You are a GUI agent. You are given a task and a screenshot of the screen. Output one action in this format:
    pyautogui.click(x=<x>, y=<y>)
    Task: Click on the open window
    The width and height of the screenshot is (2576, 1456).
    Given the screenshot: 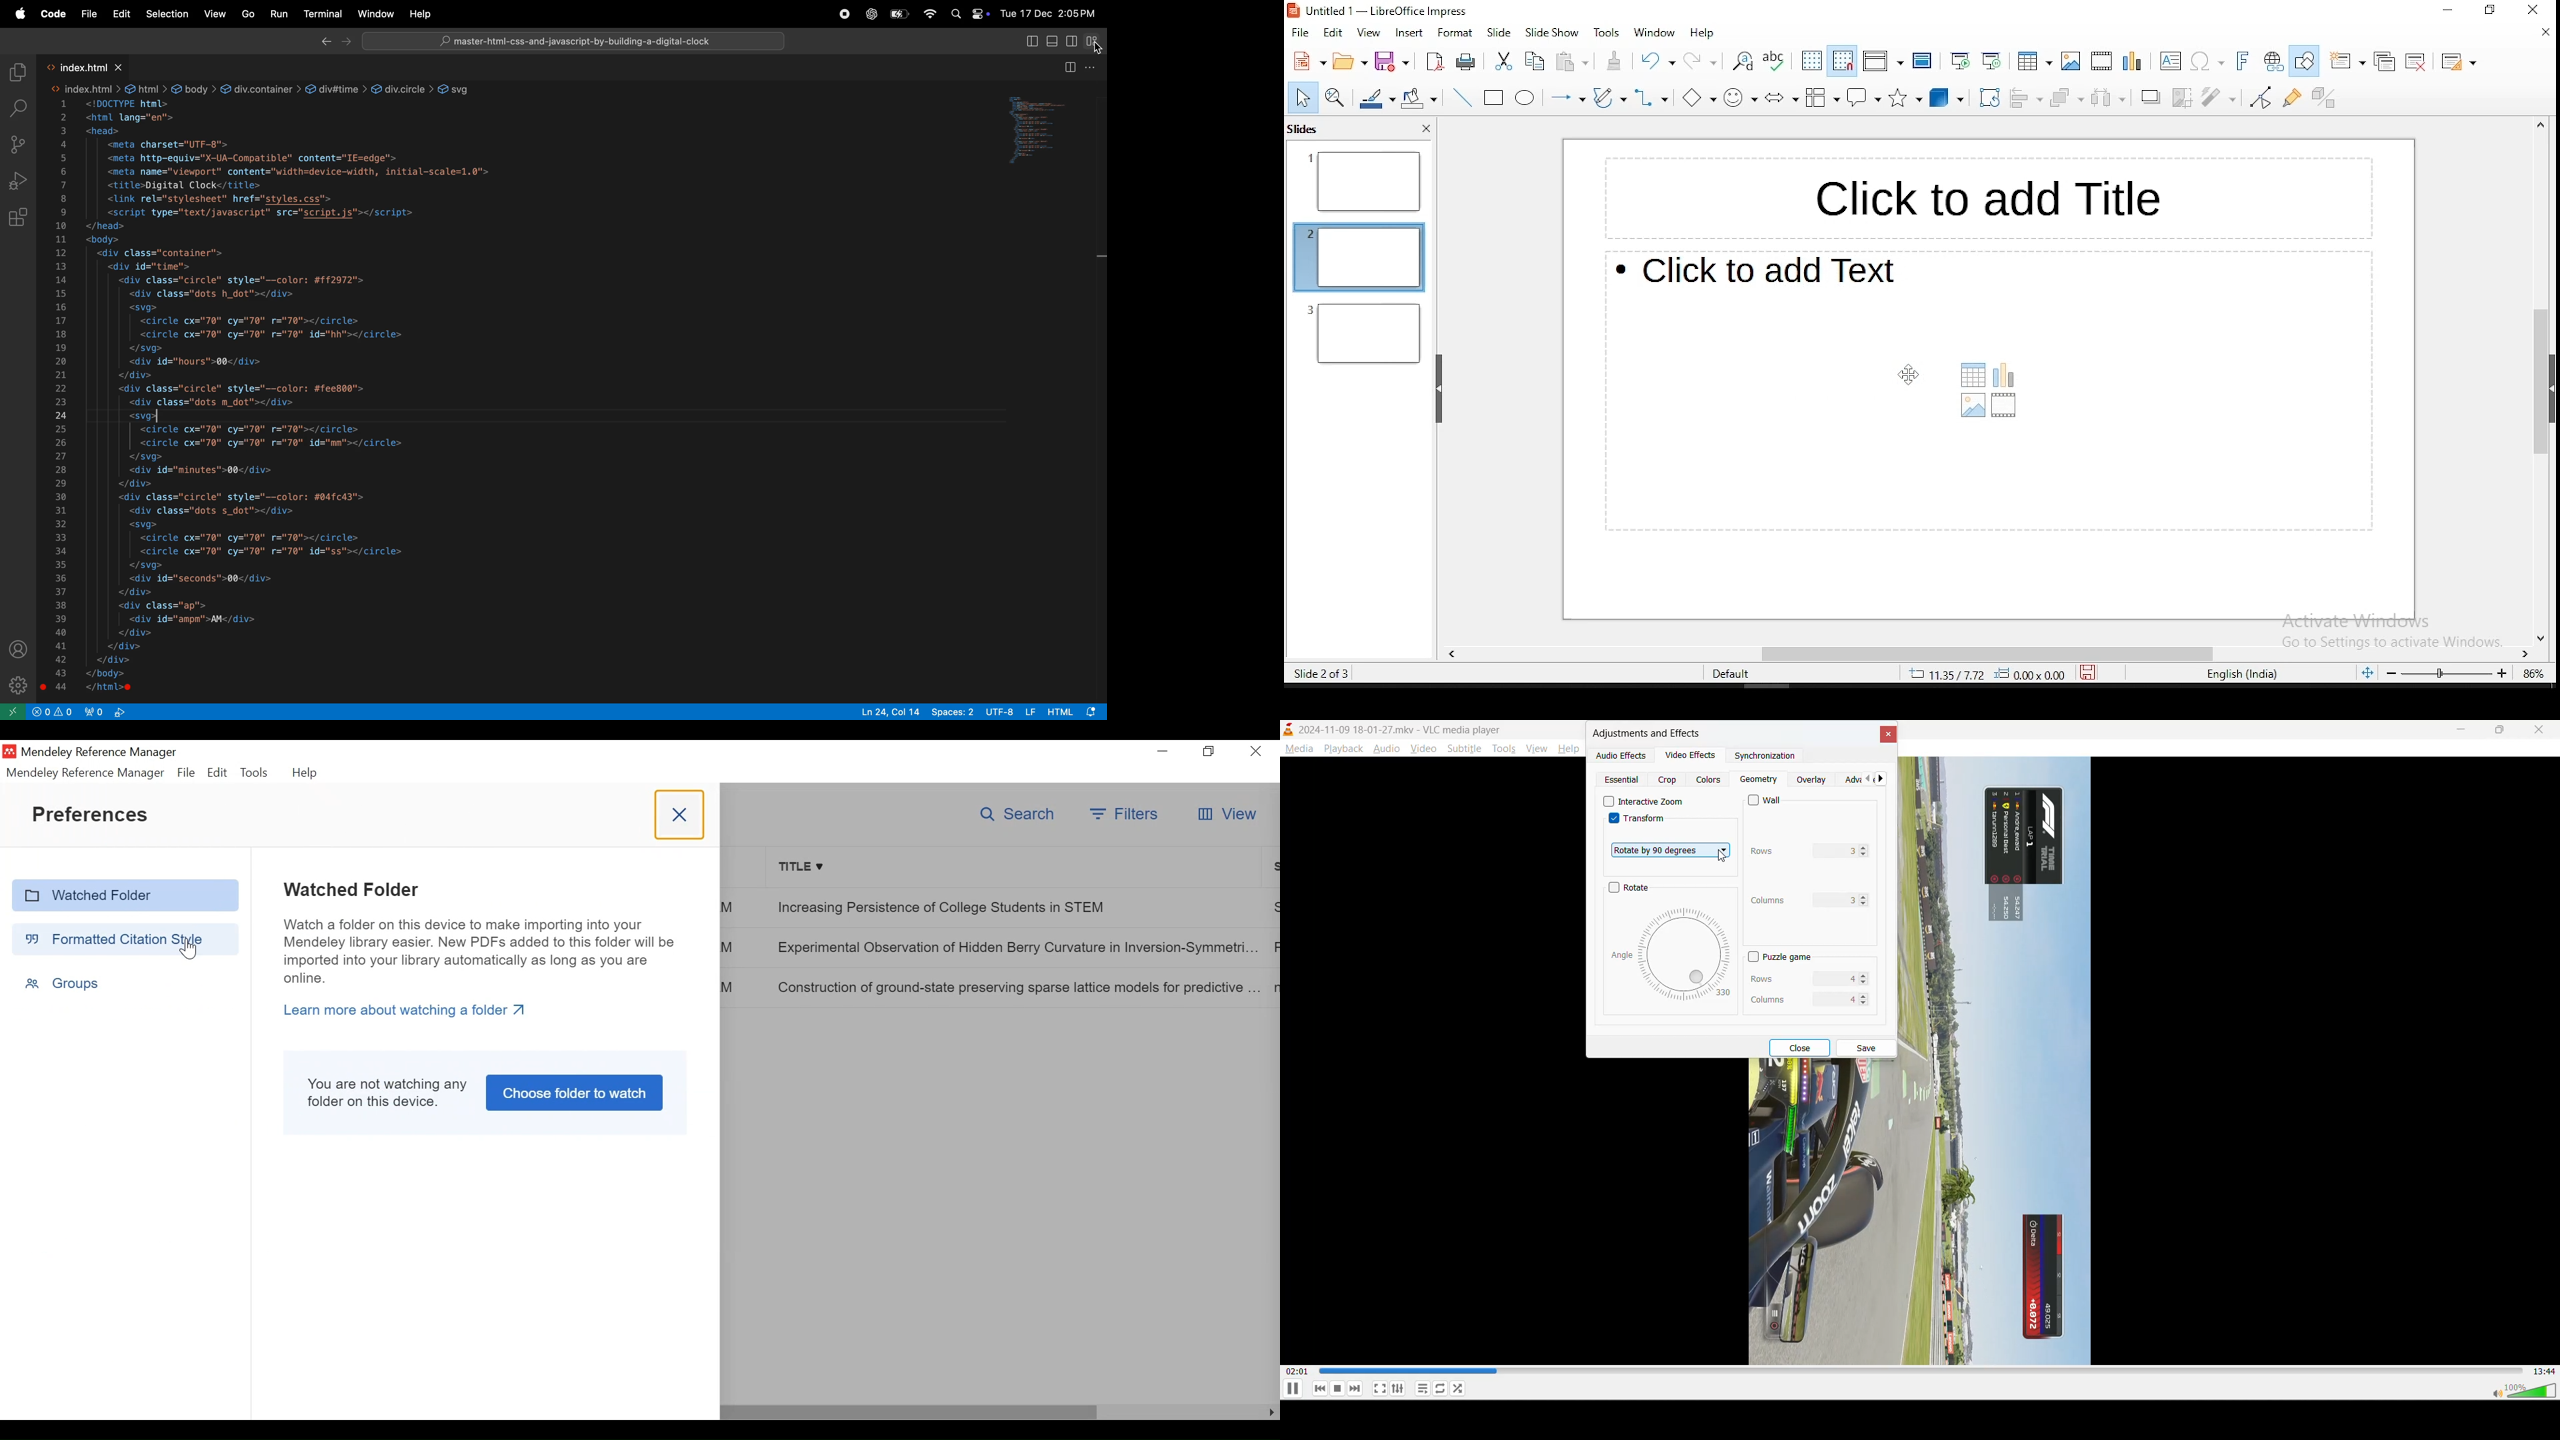 What is the action you would take?
    pyautogui.click(x=13, y=712)
    